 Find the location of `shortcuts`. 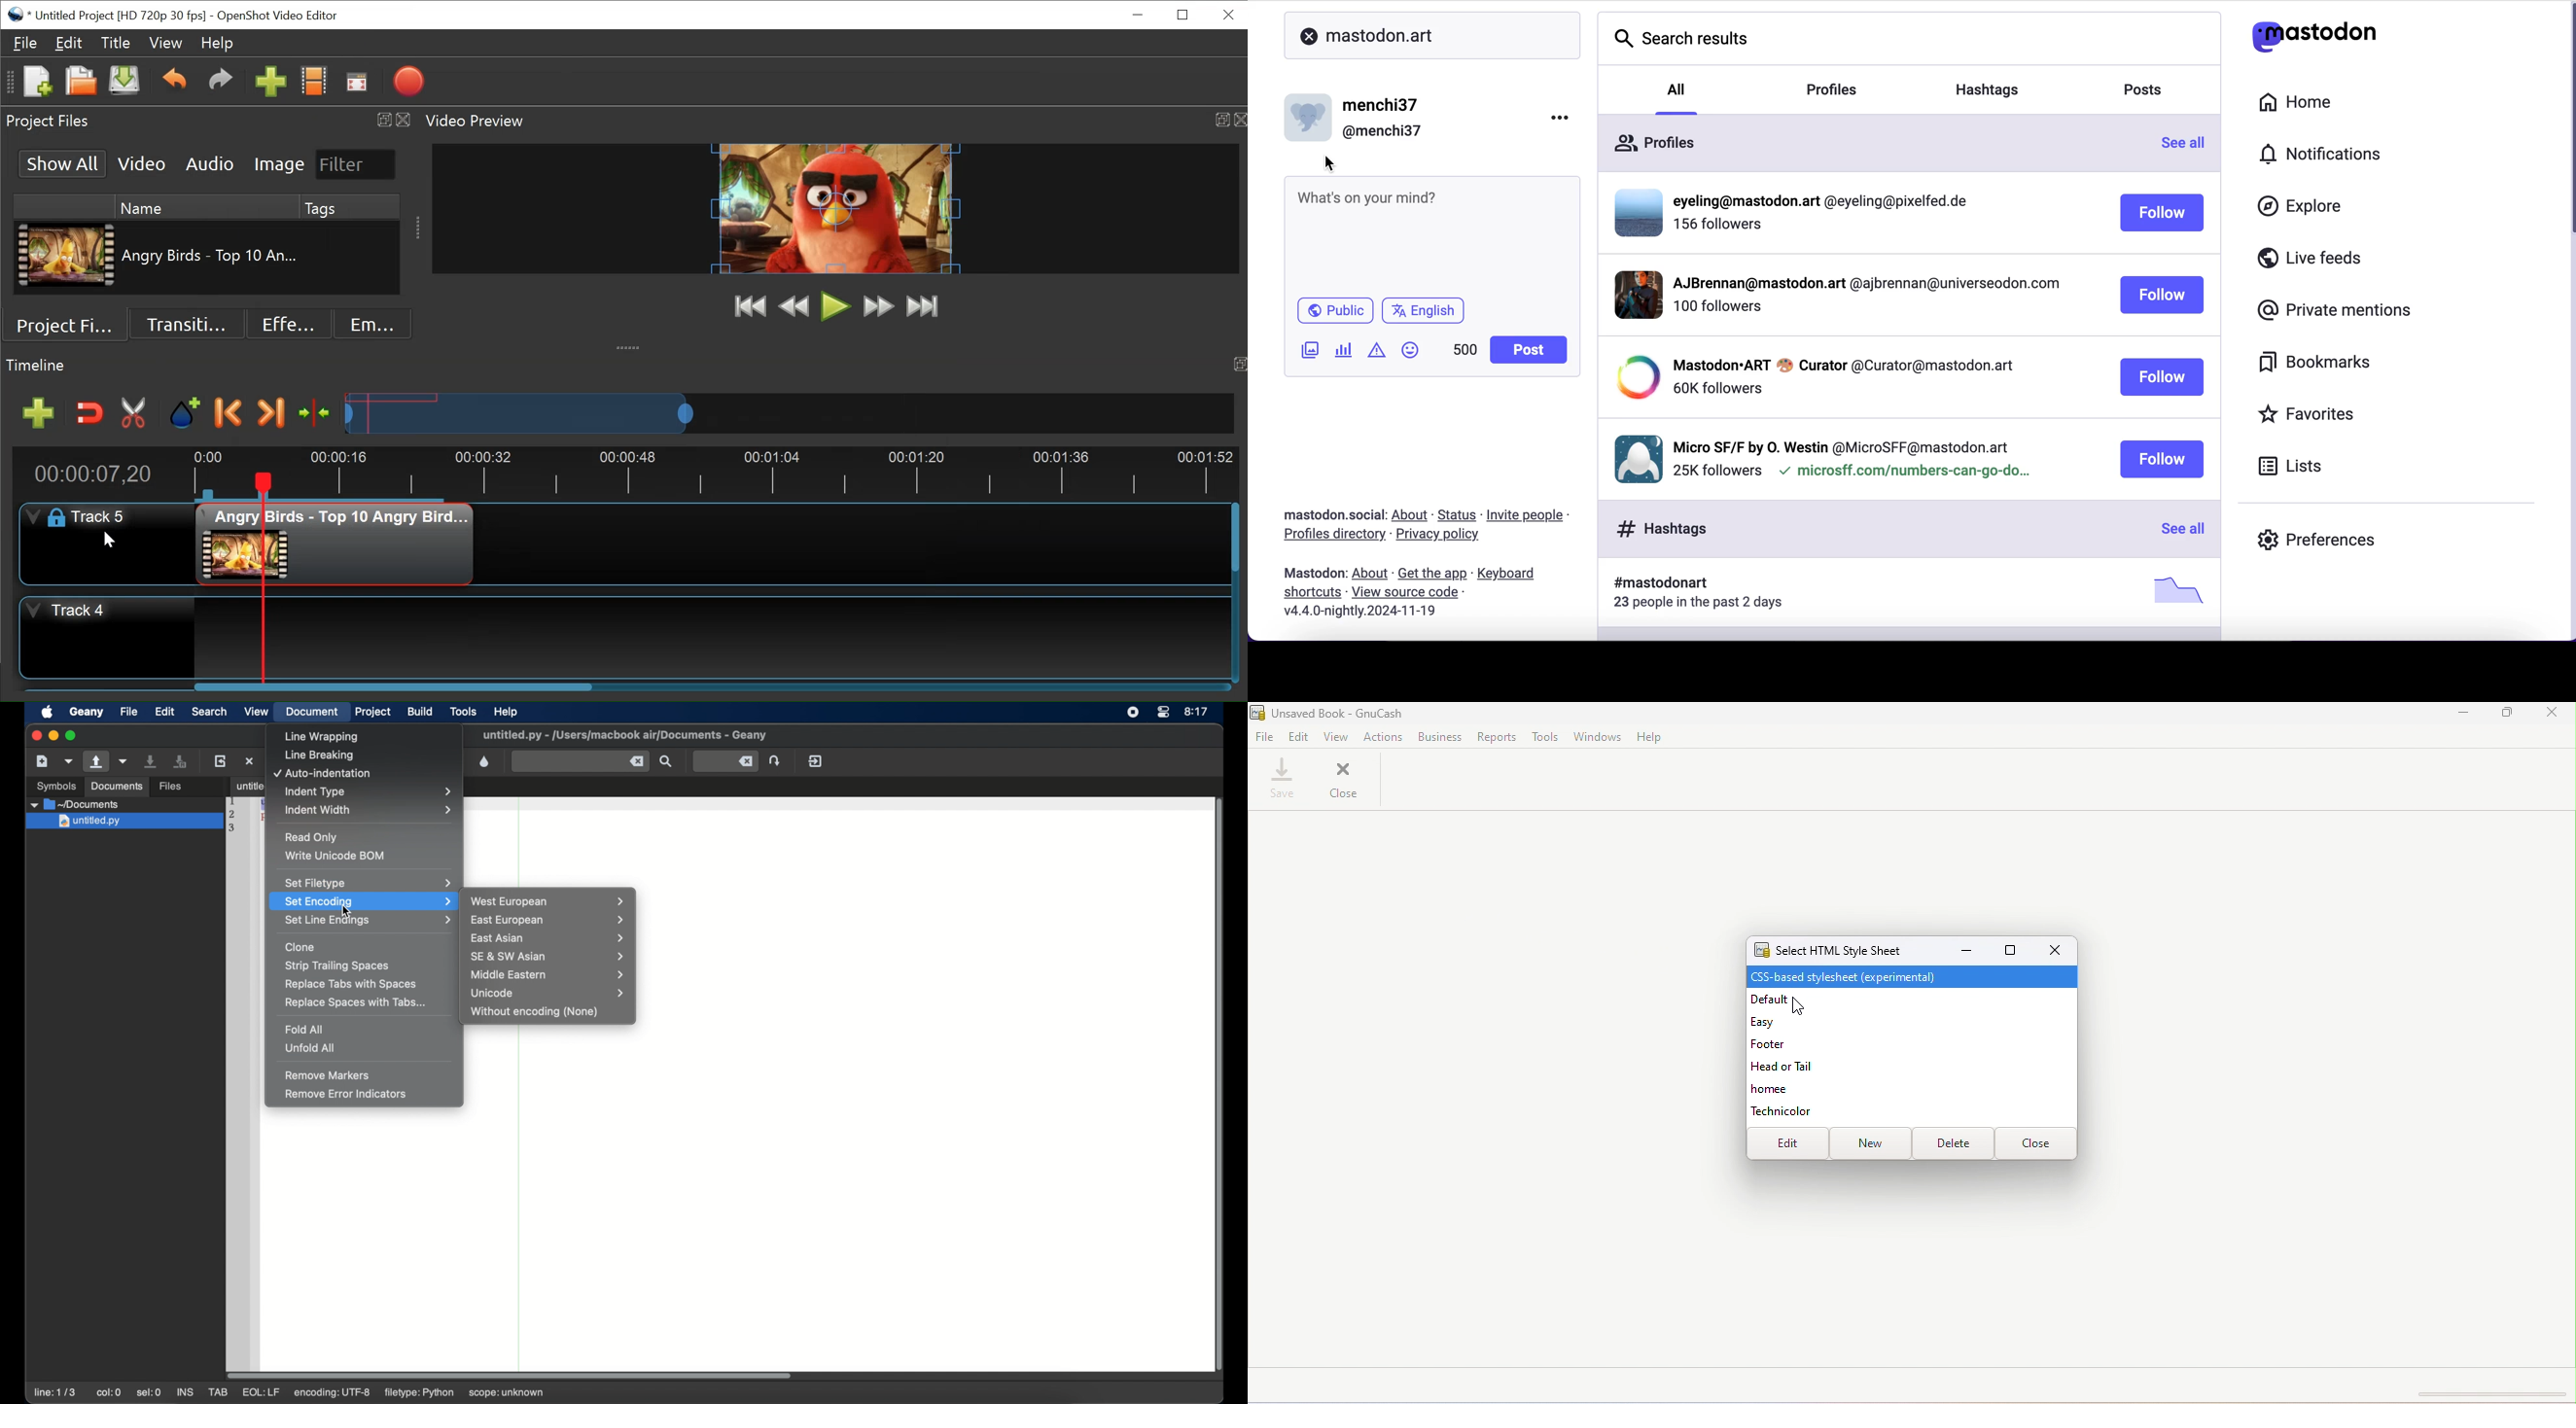

shortcuts is located at coordinates (1313, 593).